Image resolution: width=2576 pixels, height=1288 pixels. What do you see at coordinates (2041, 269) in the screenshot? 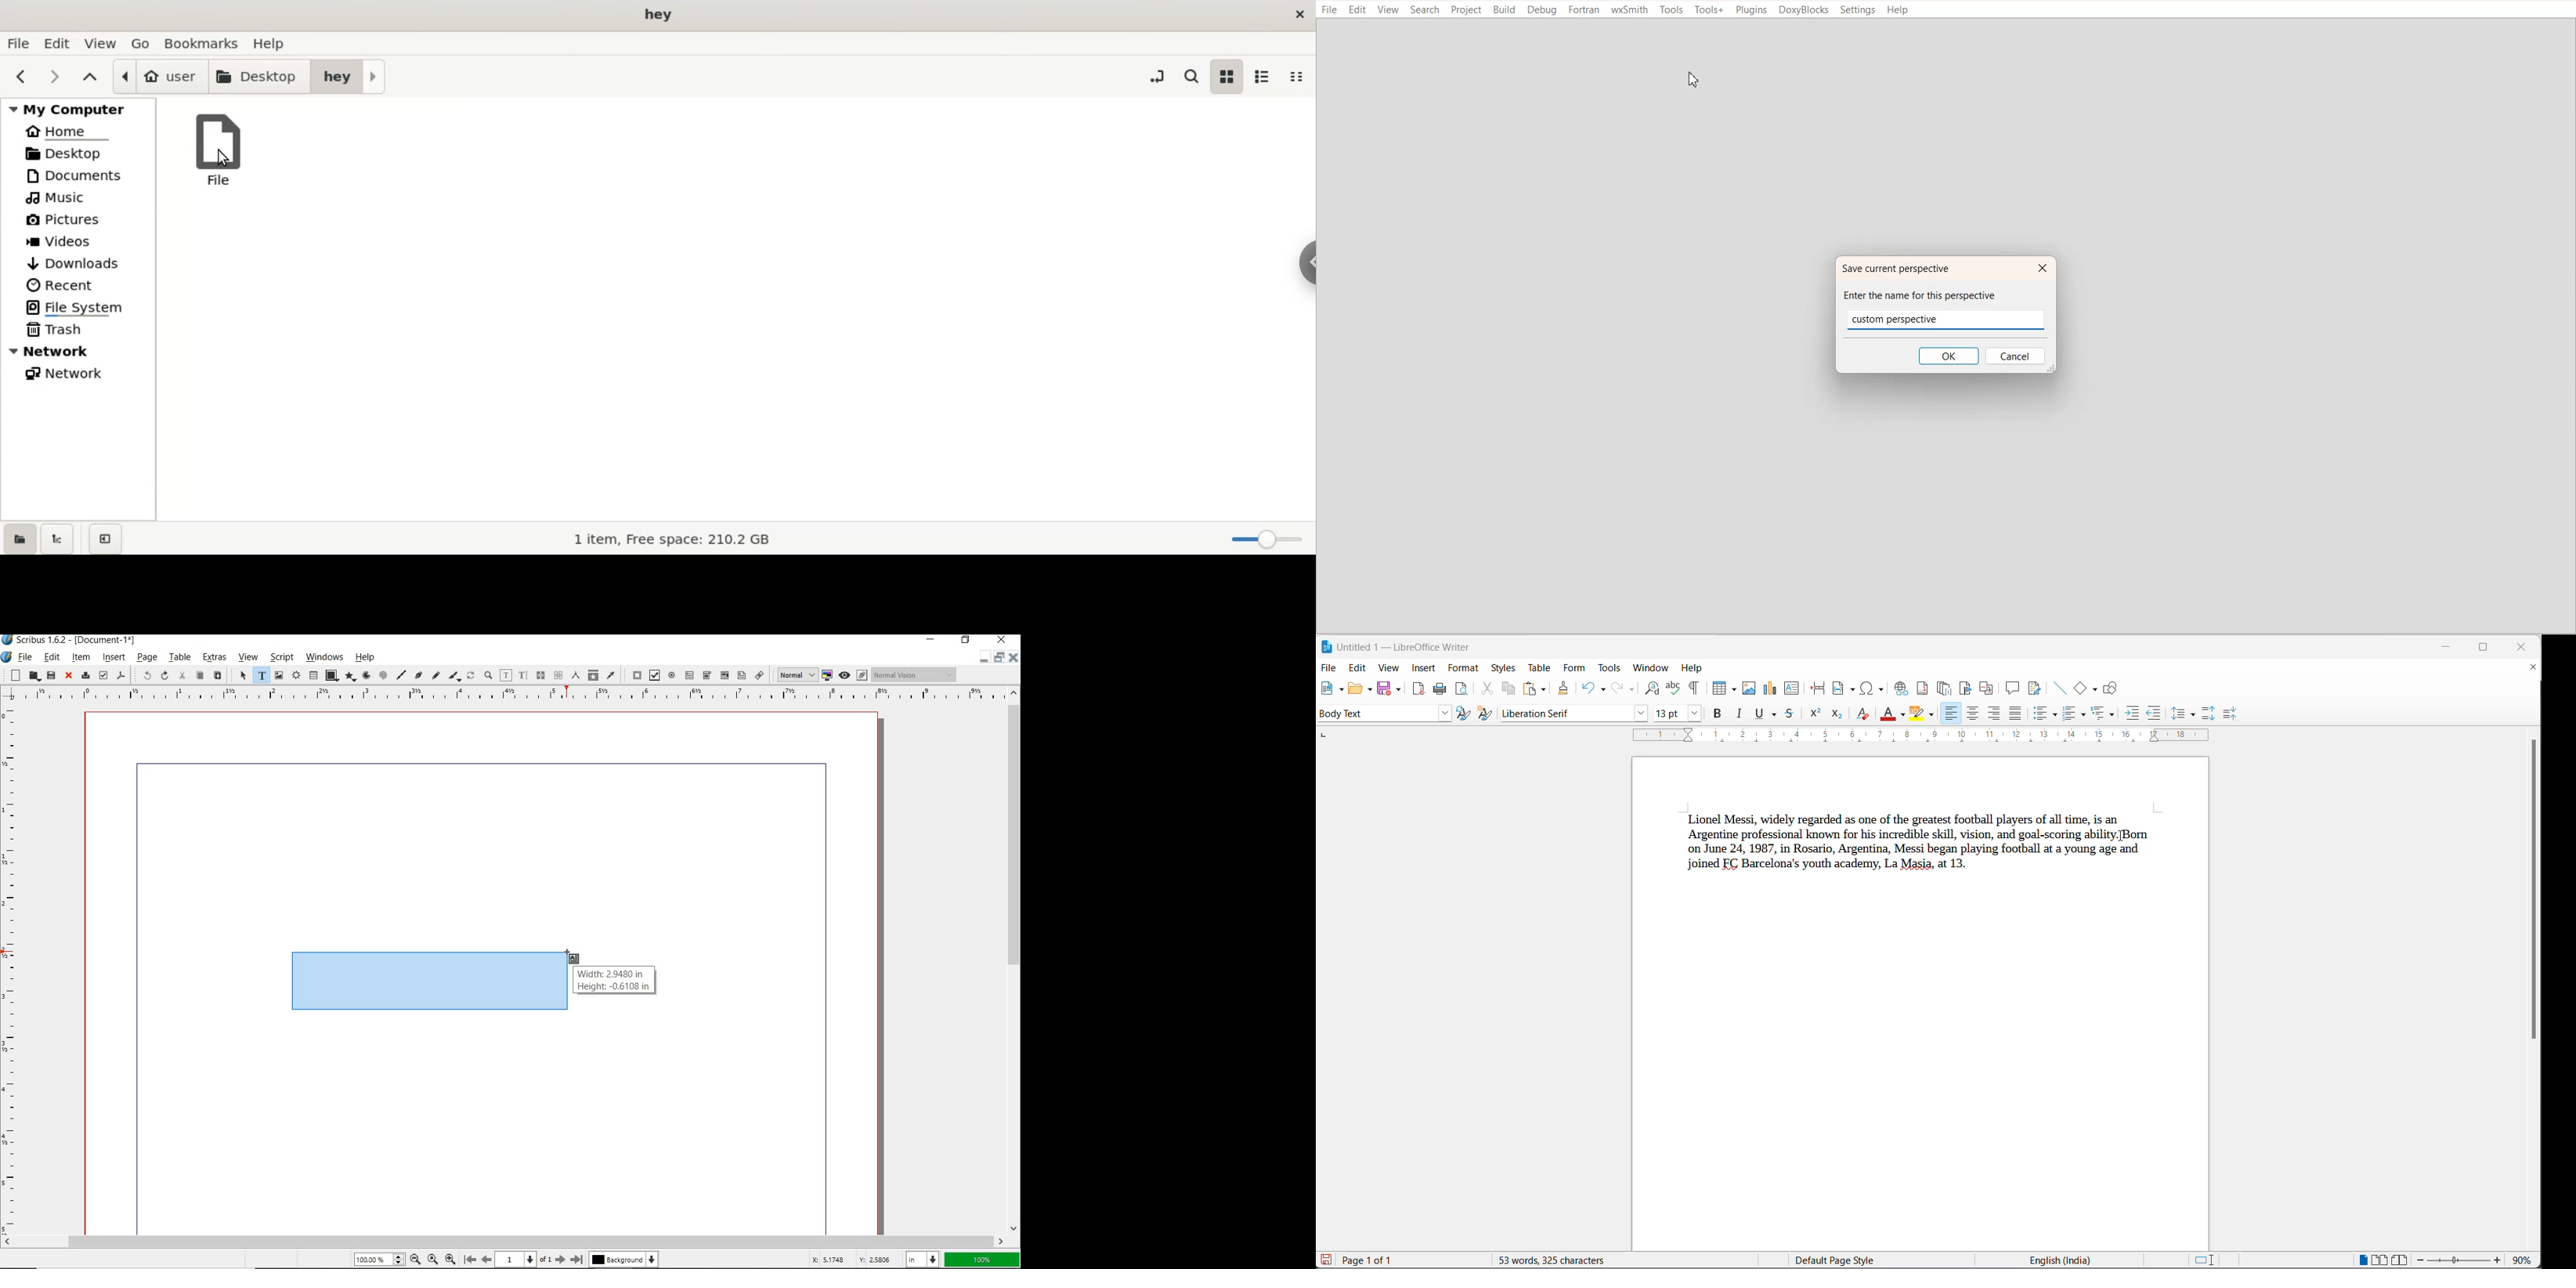
I see `Close` at bounding box center [2041, 269].